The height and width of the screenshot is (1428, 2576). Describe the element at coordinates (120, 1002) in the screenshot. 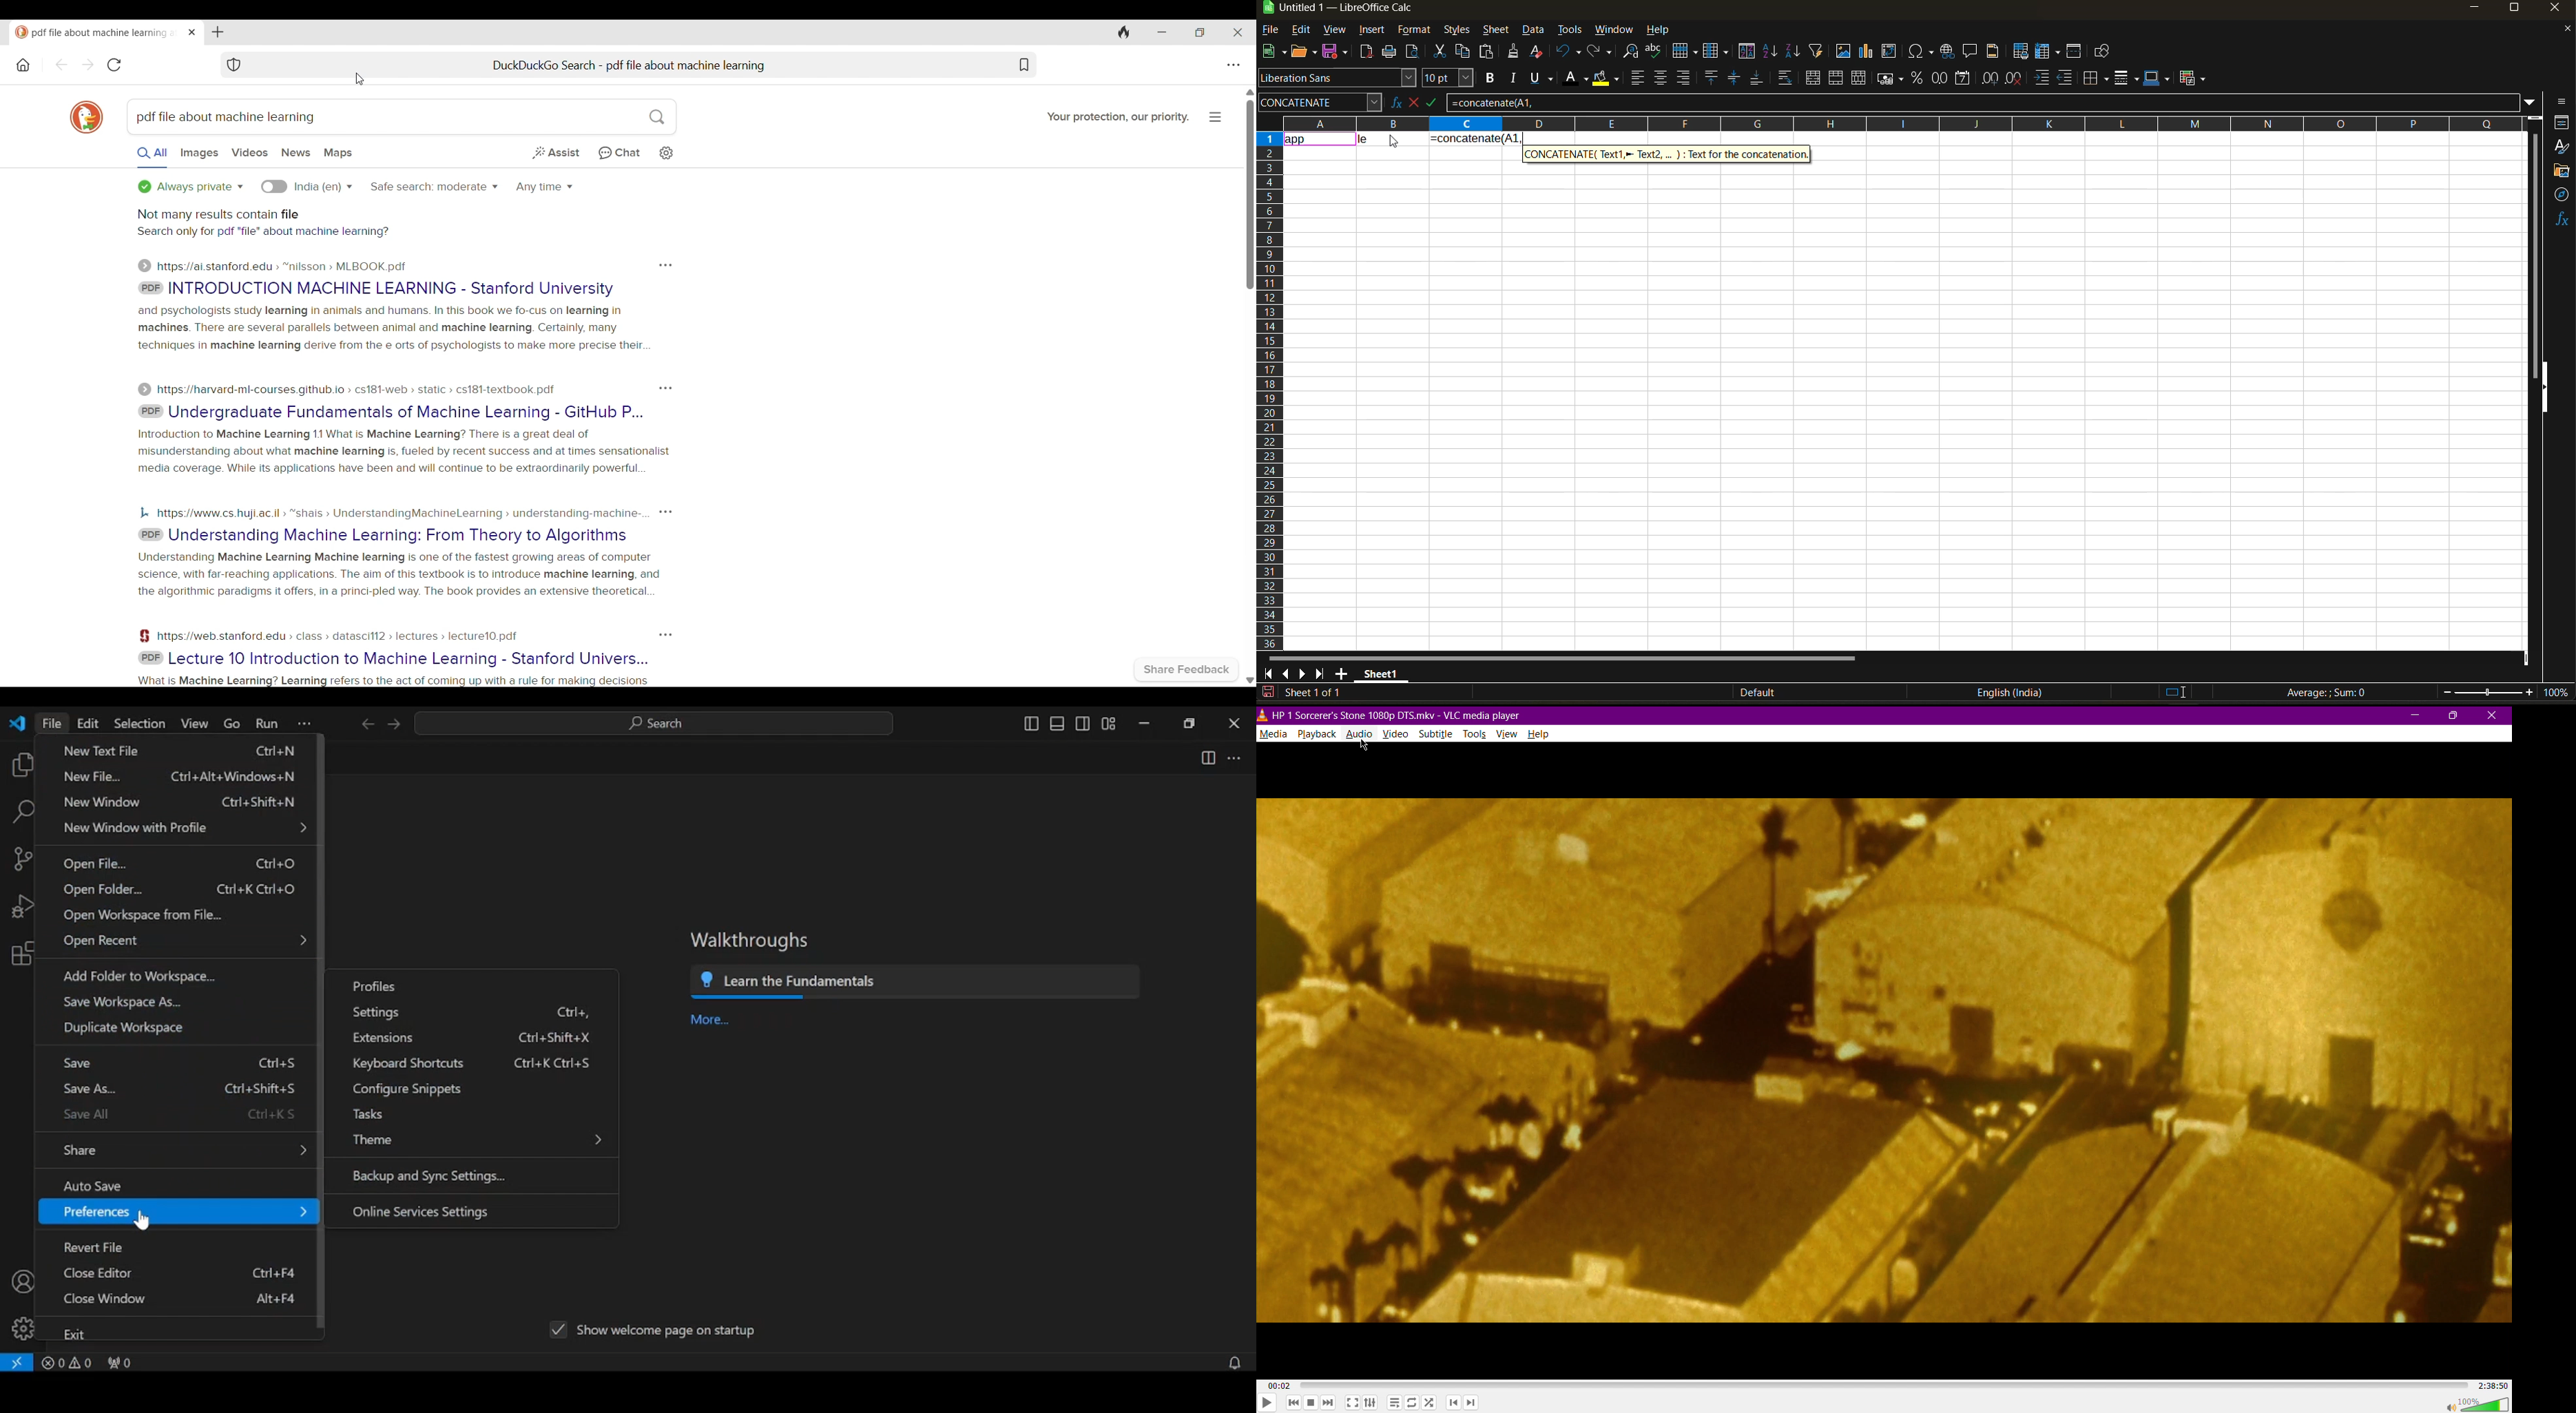

I see `save workplace as` at that location.